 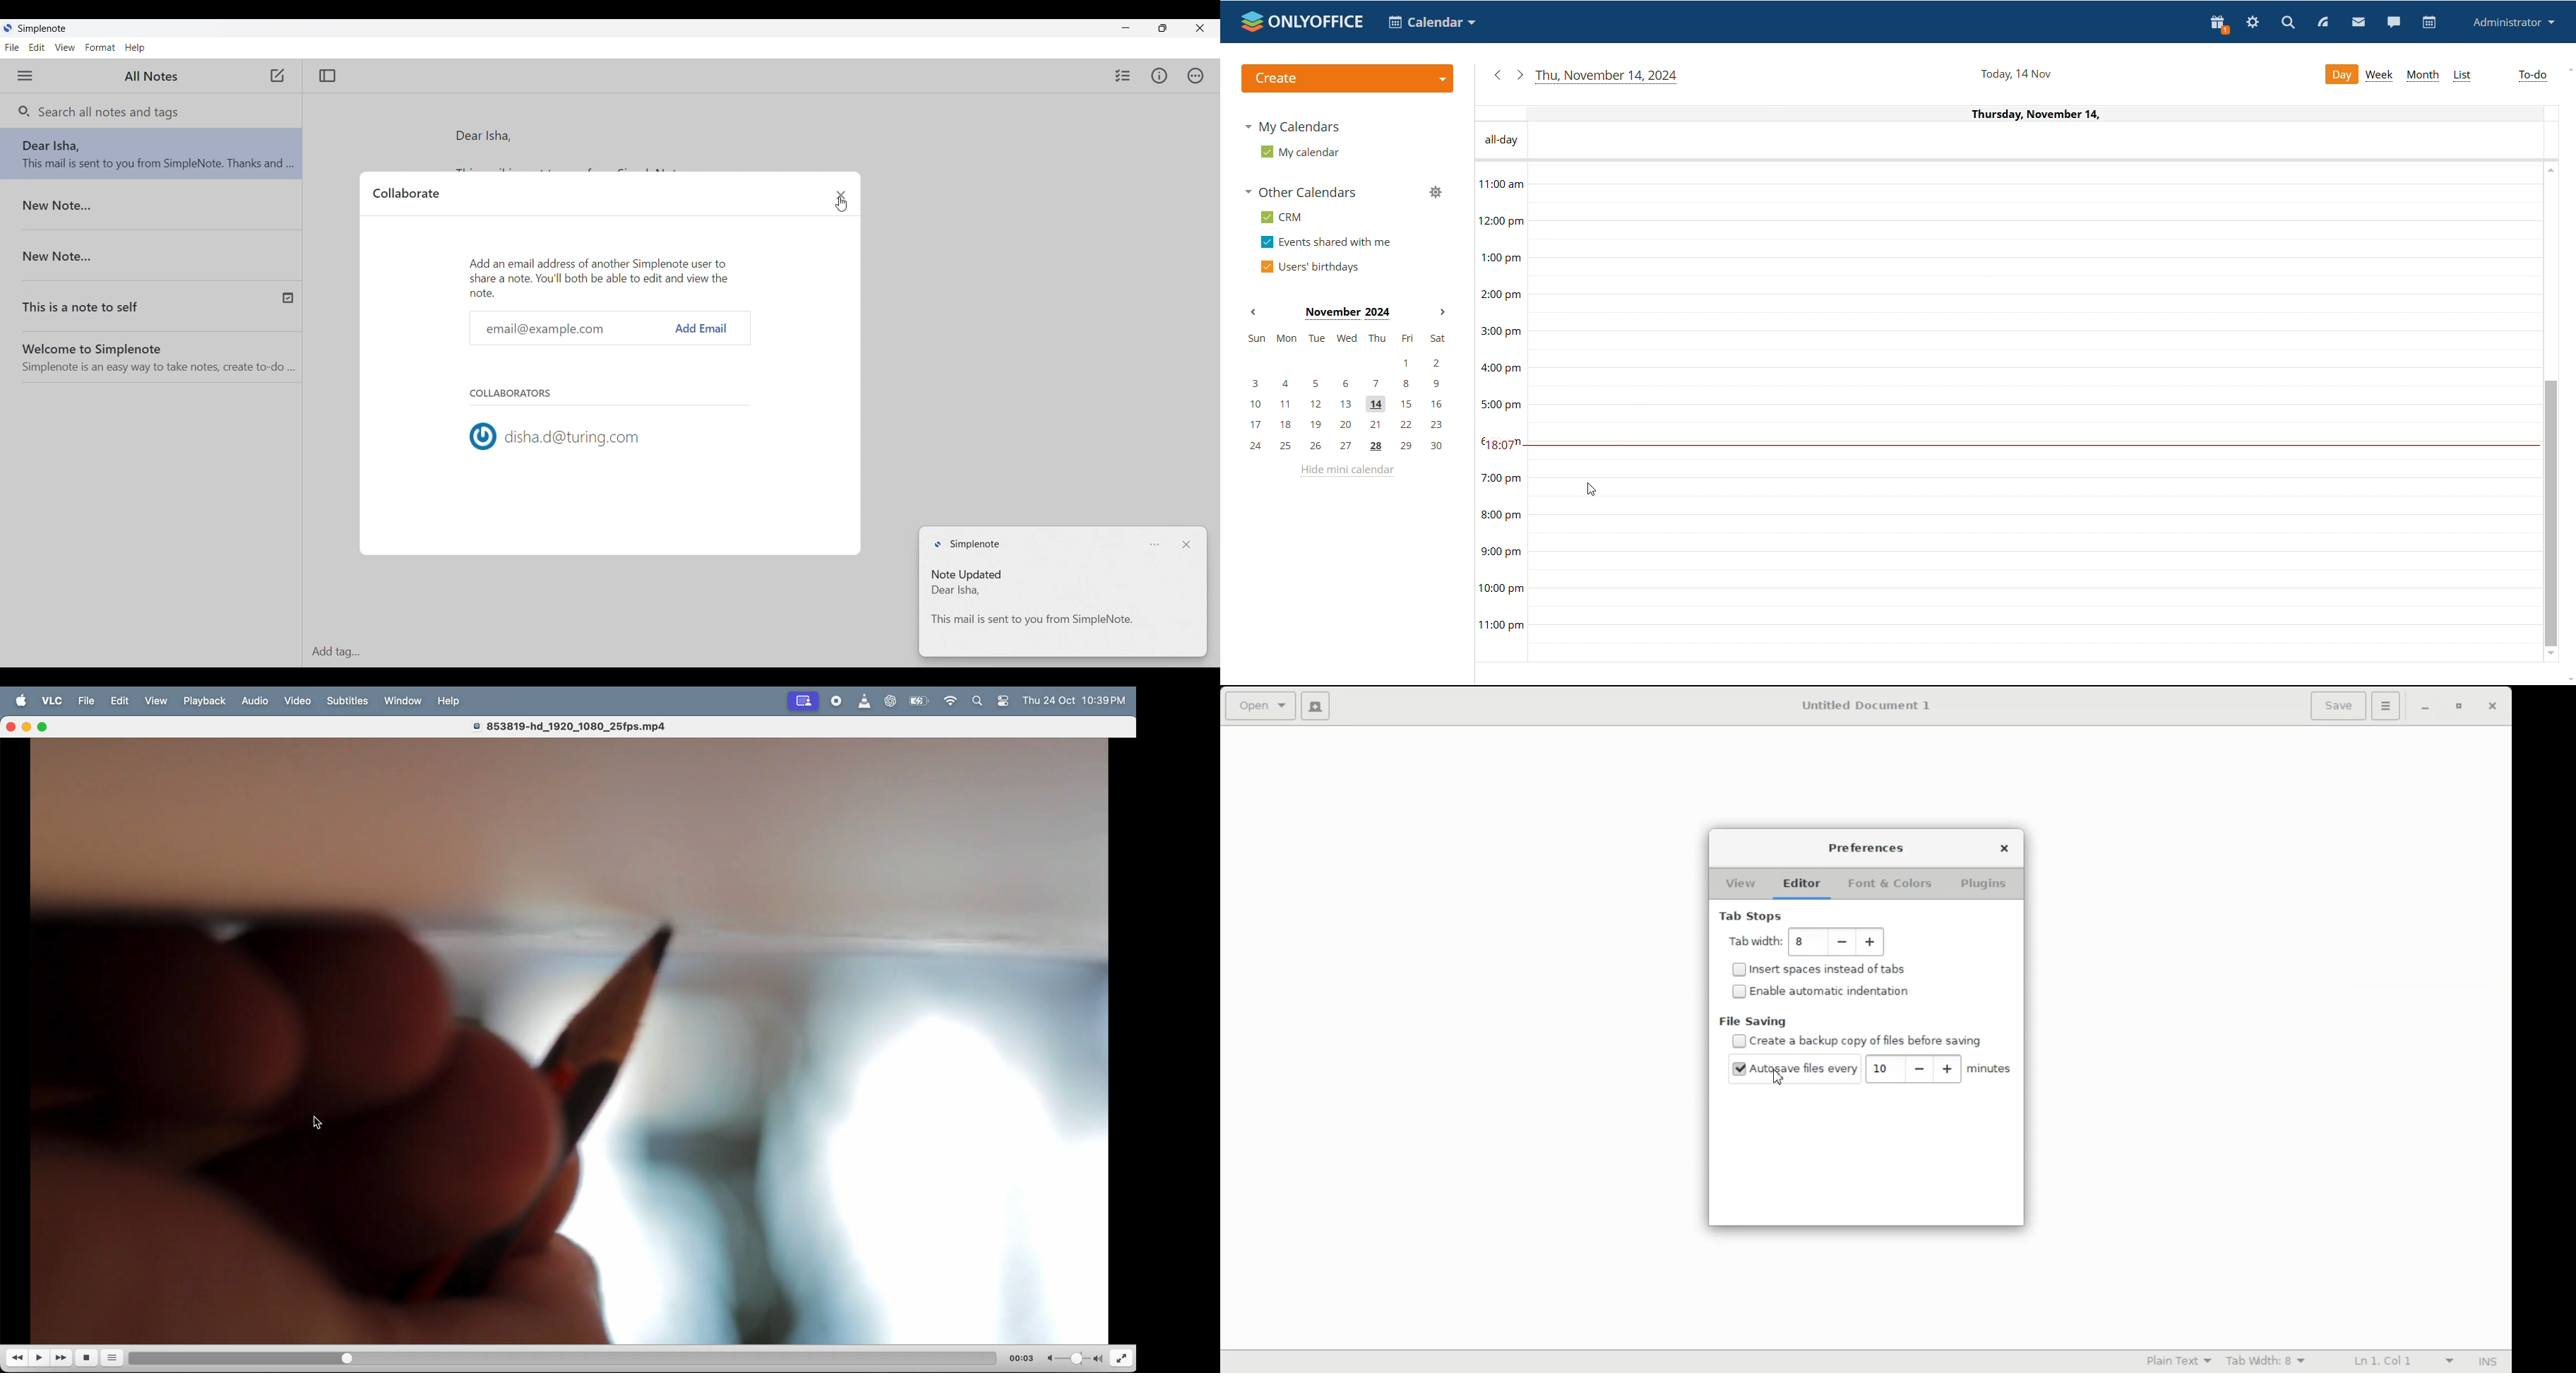 What do you see at coordinates (992, 701) in the screenshot?
I see `apple widgets` at bounding box center [992, 701].